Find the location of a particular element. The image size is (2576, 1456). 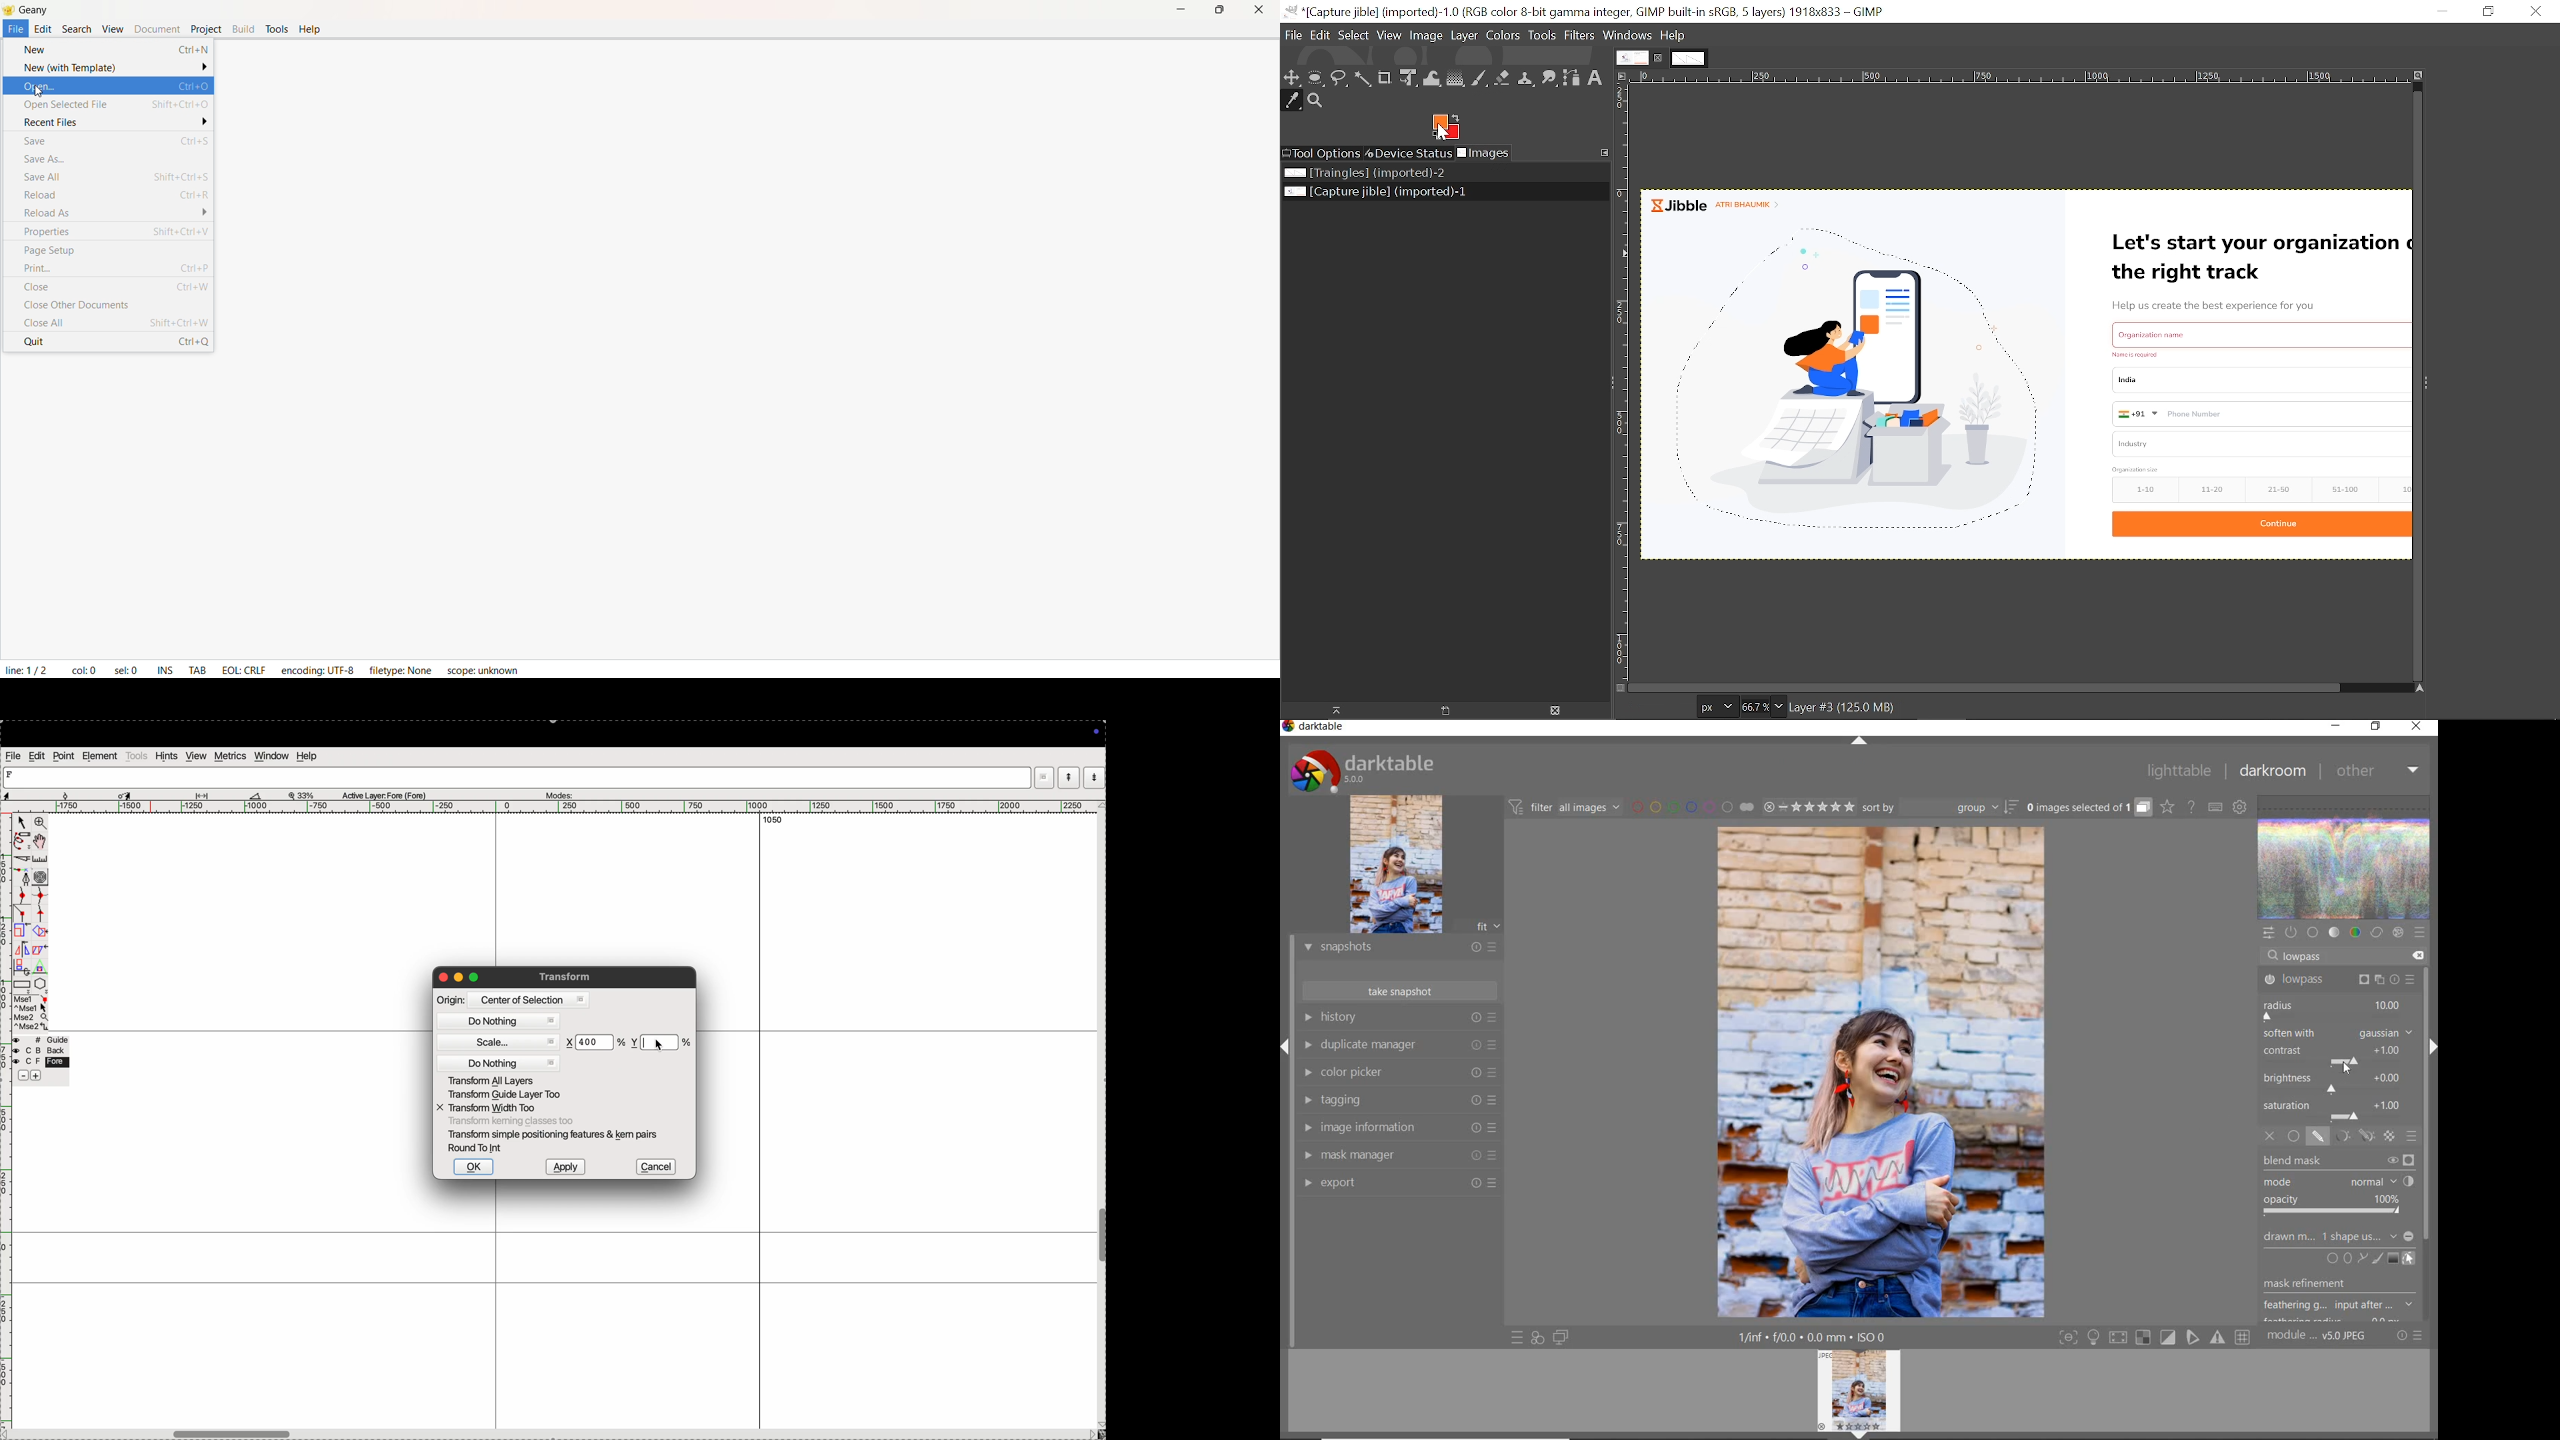

y co ordinate is located at coordinates (634, 1042).